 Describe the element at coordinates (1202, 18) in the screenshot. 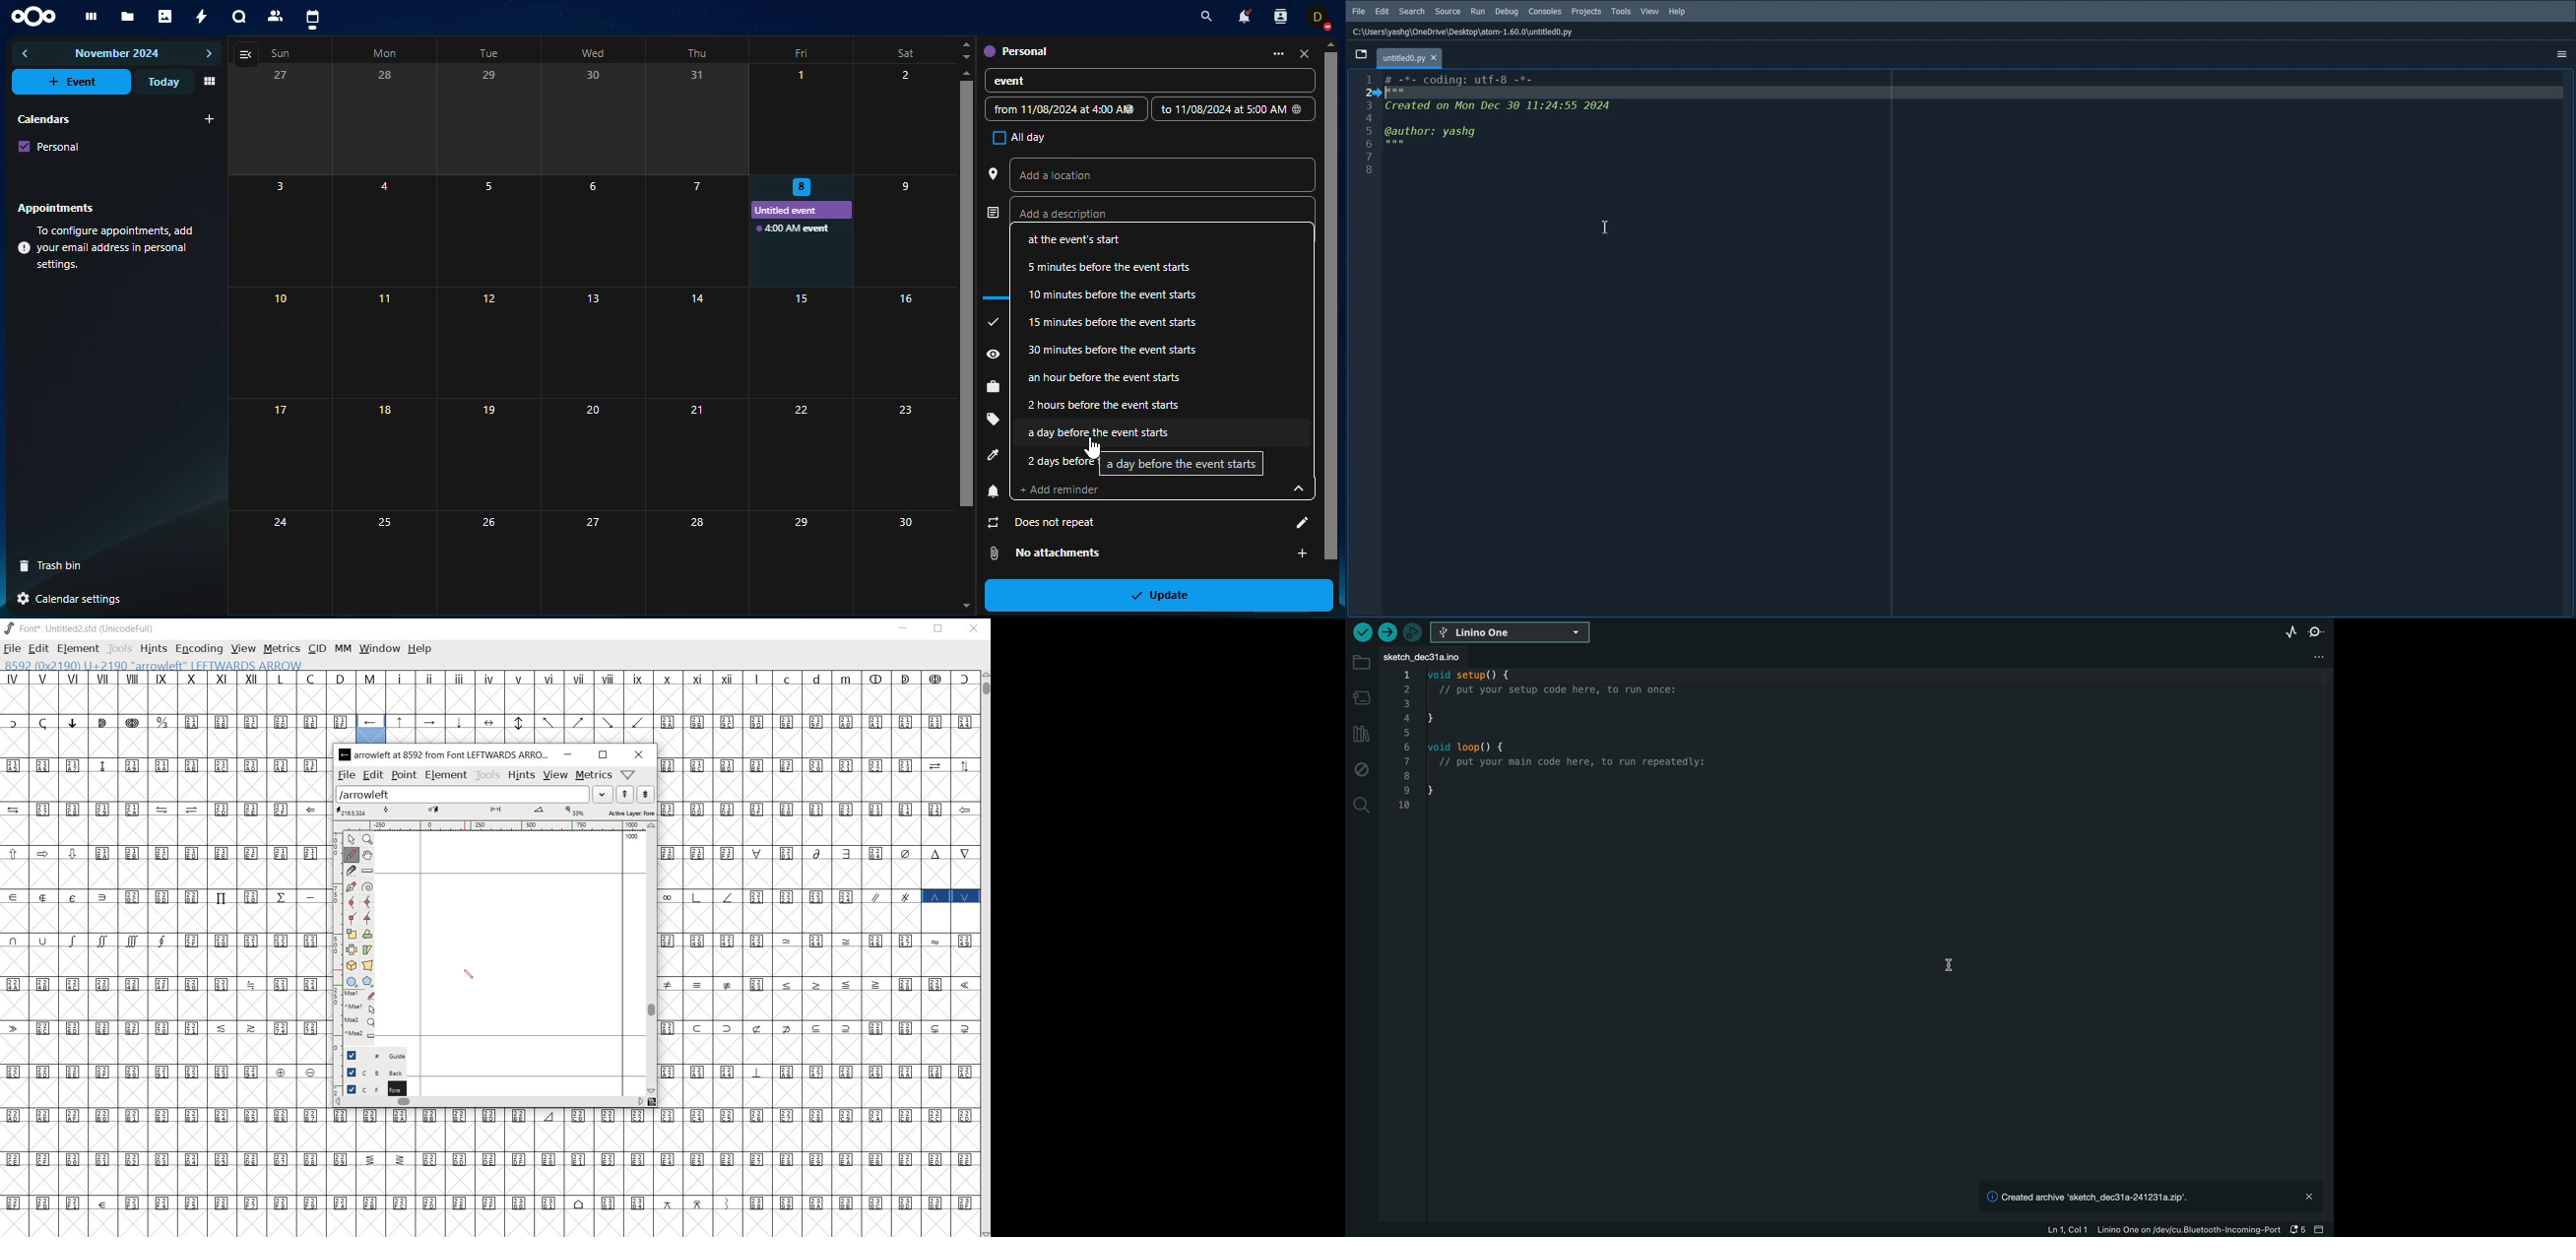

I see `search` at that location.